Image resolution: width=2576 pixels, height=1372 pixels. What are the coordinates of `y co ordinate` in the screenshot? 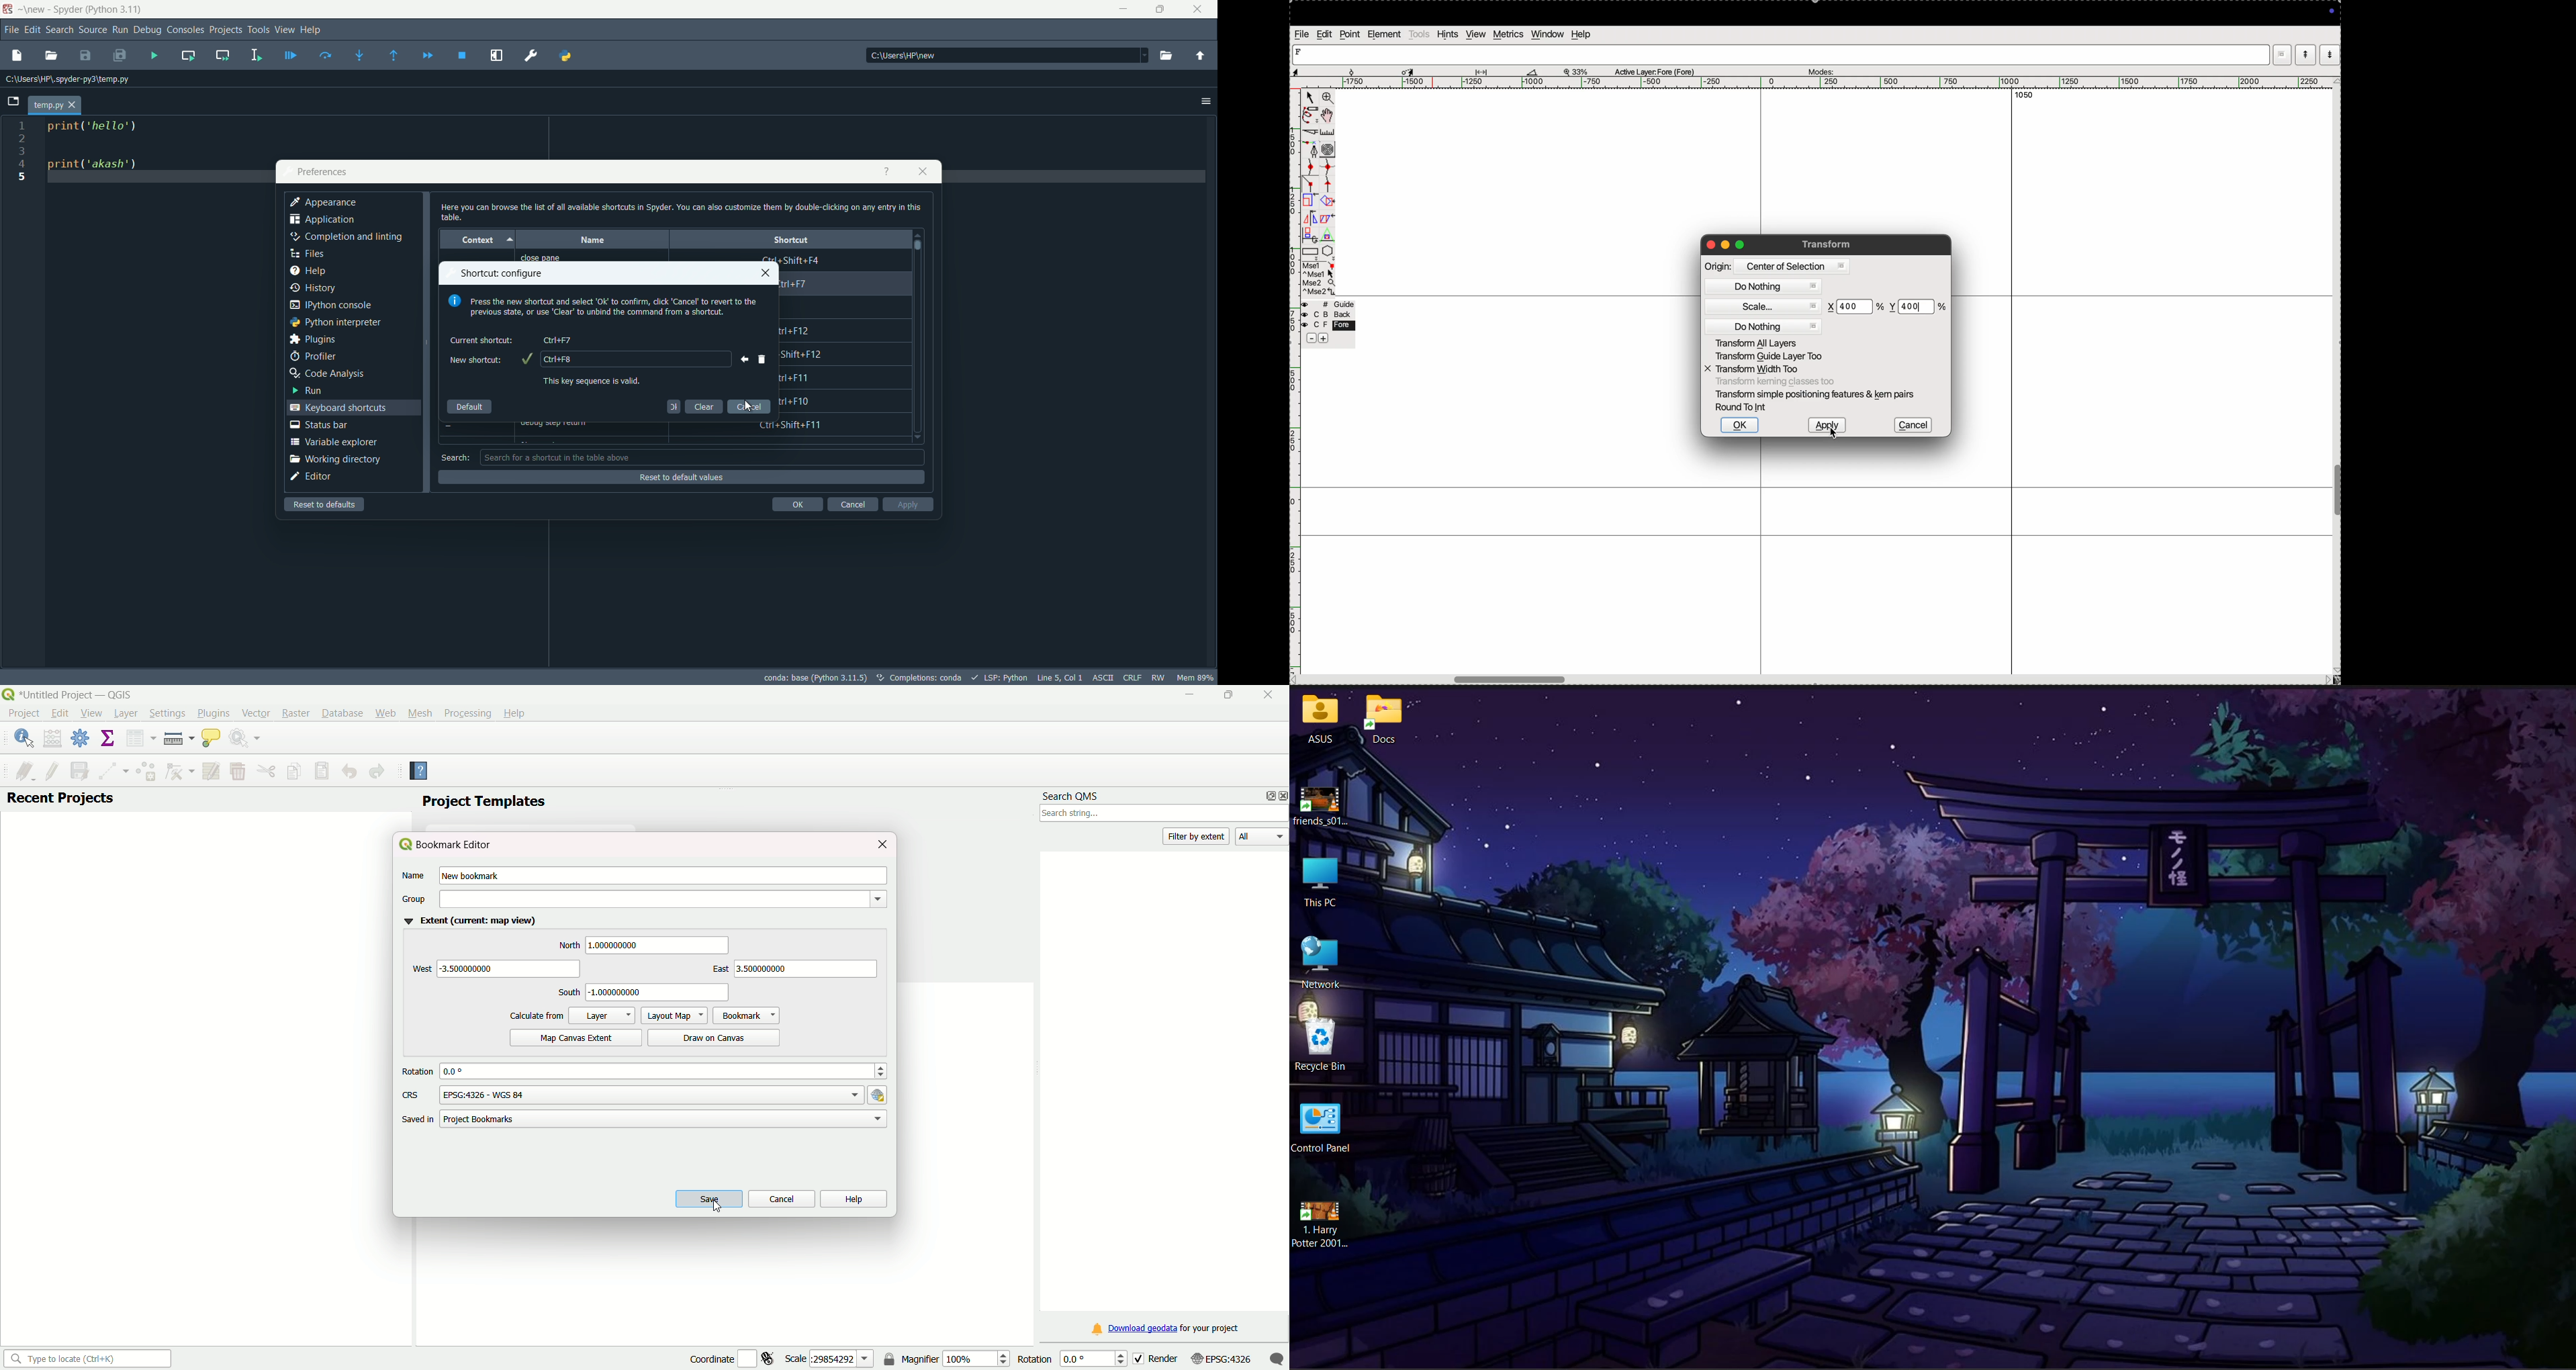 It's located at (1894, 306).